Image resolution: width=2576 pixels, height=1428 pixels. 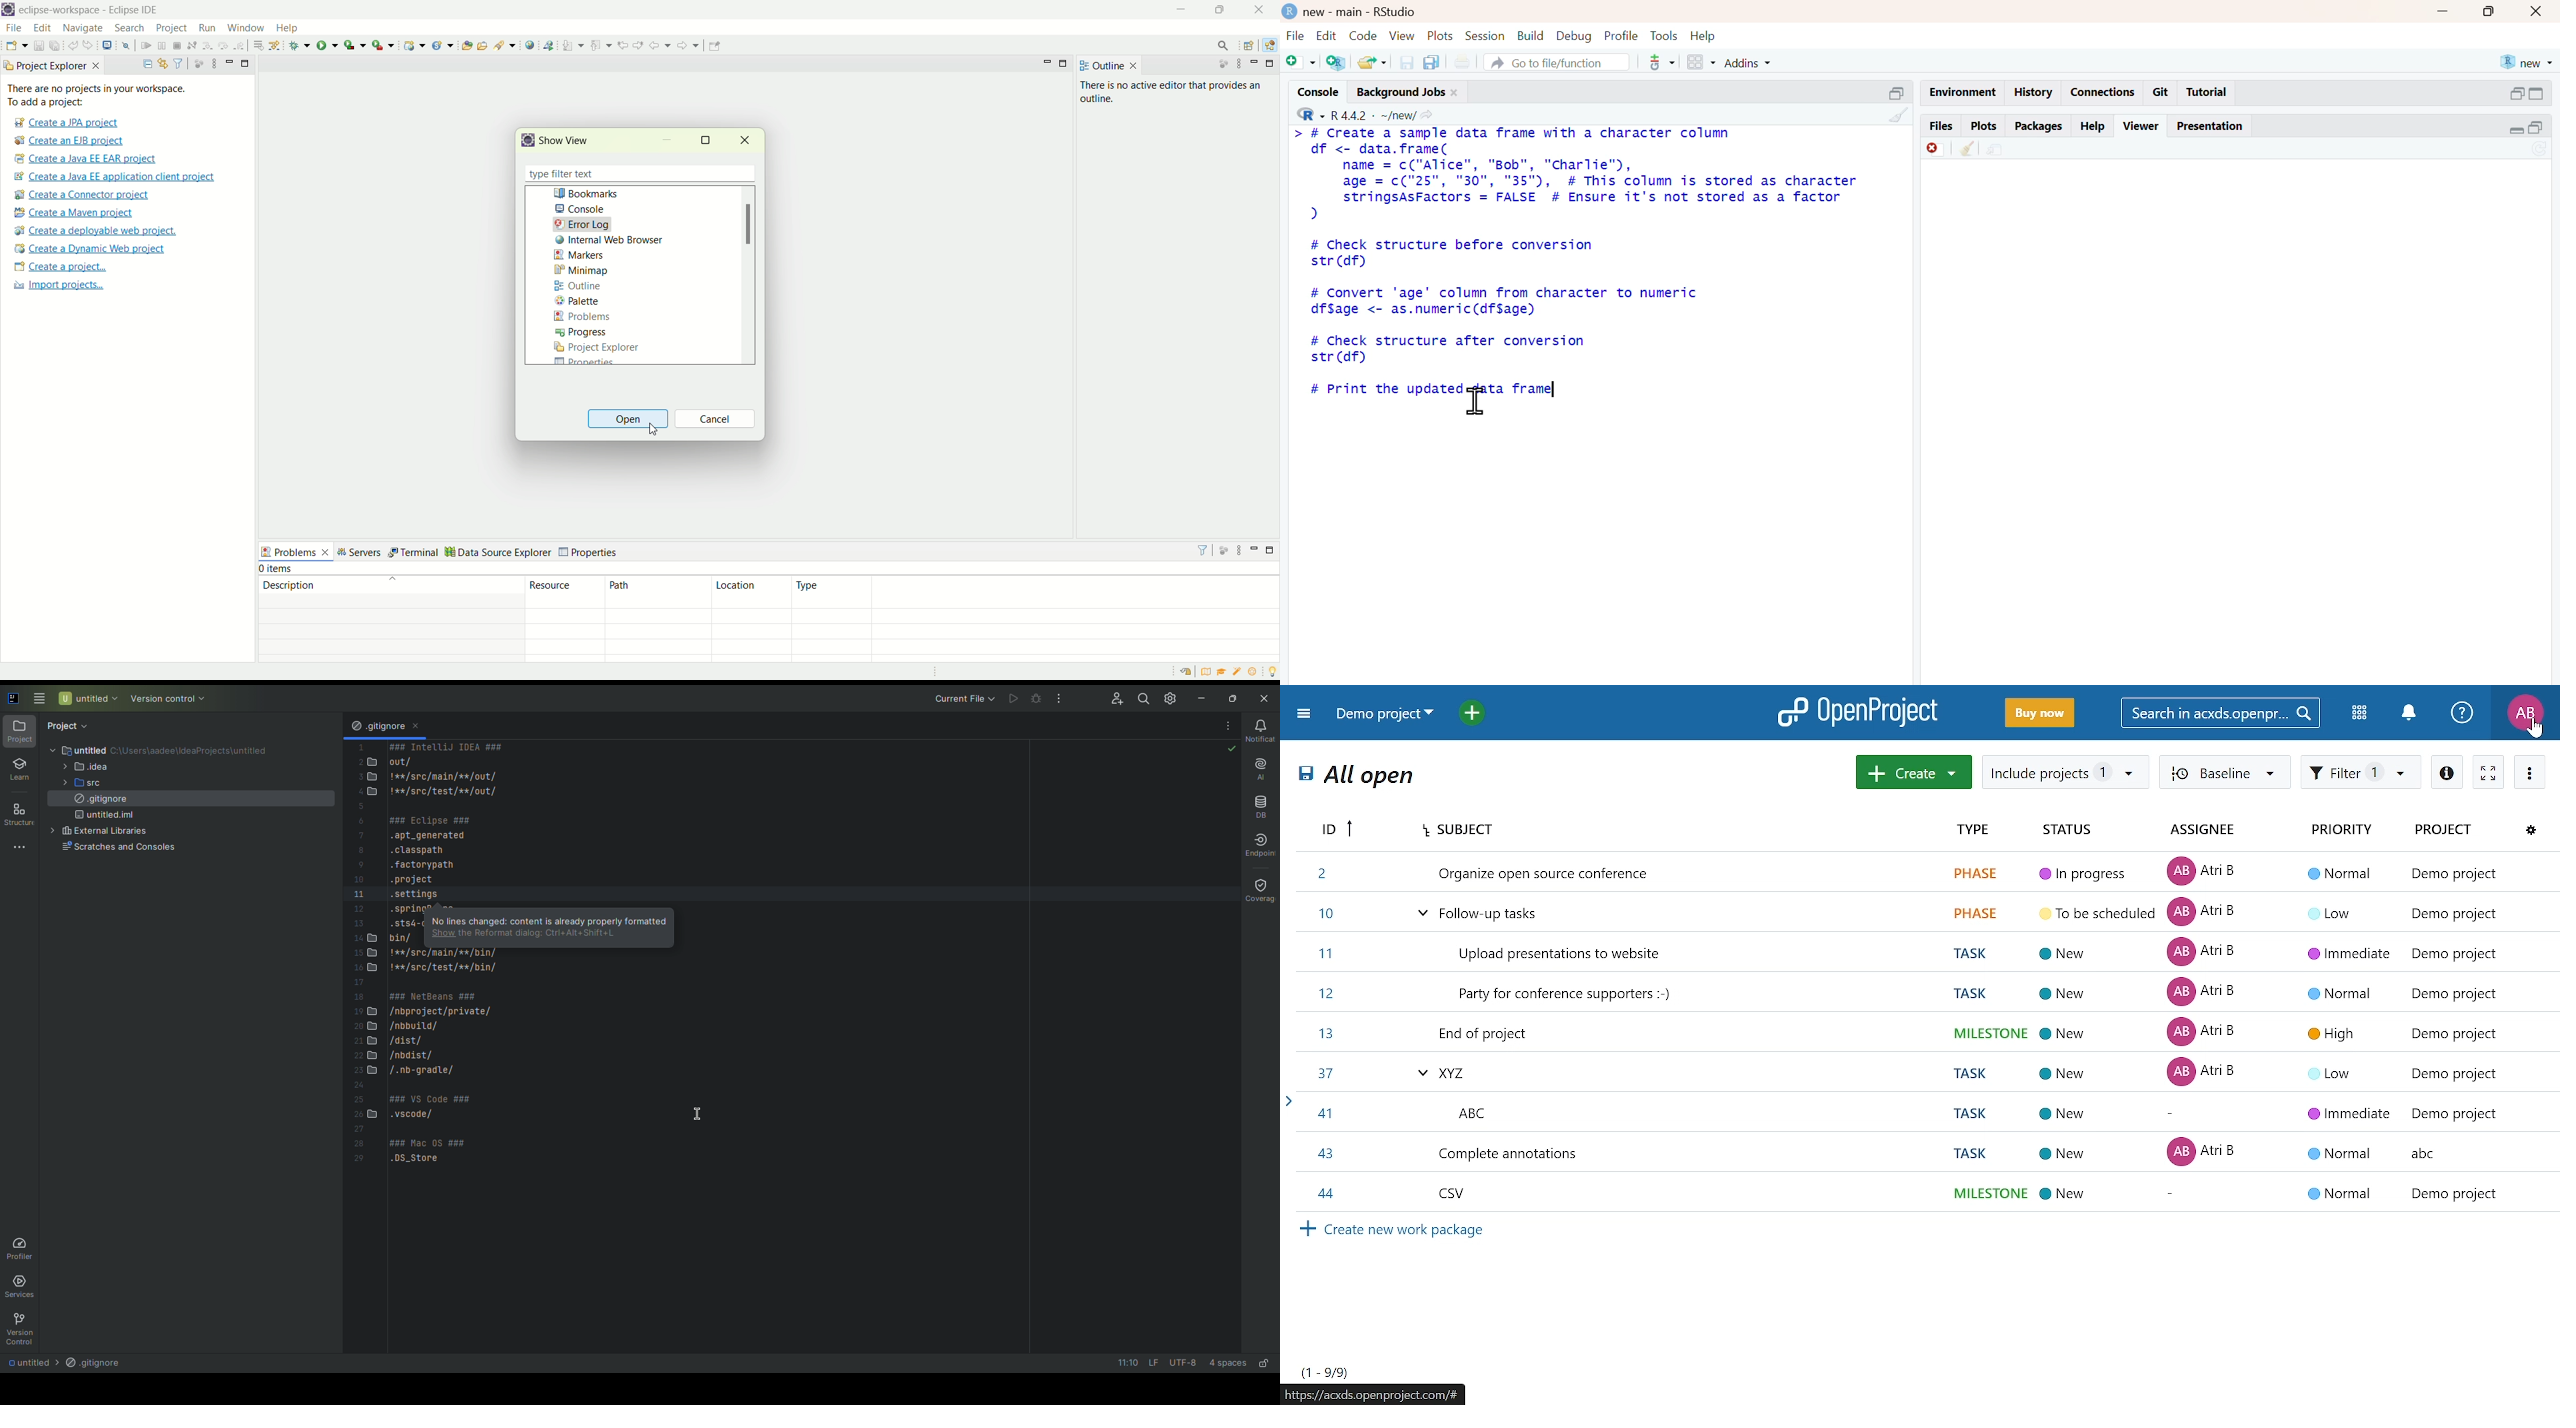 I want to click on share icon, so click(x=1427, y=116).